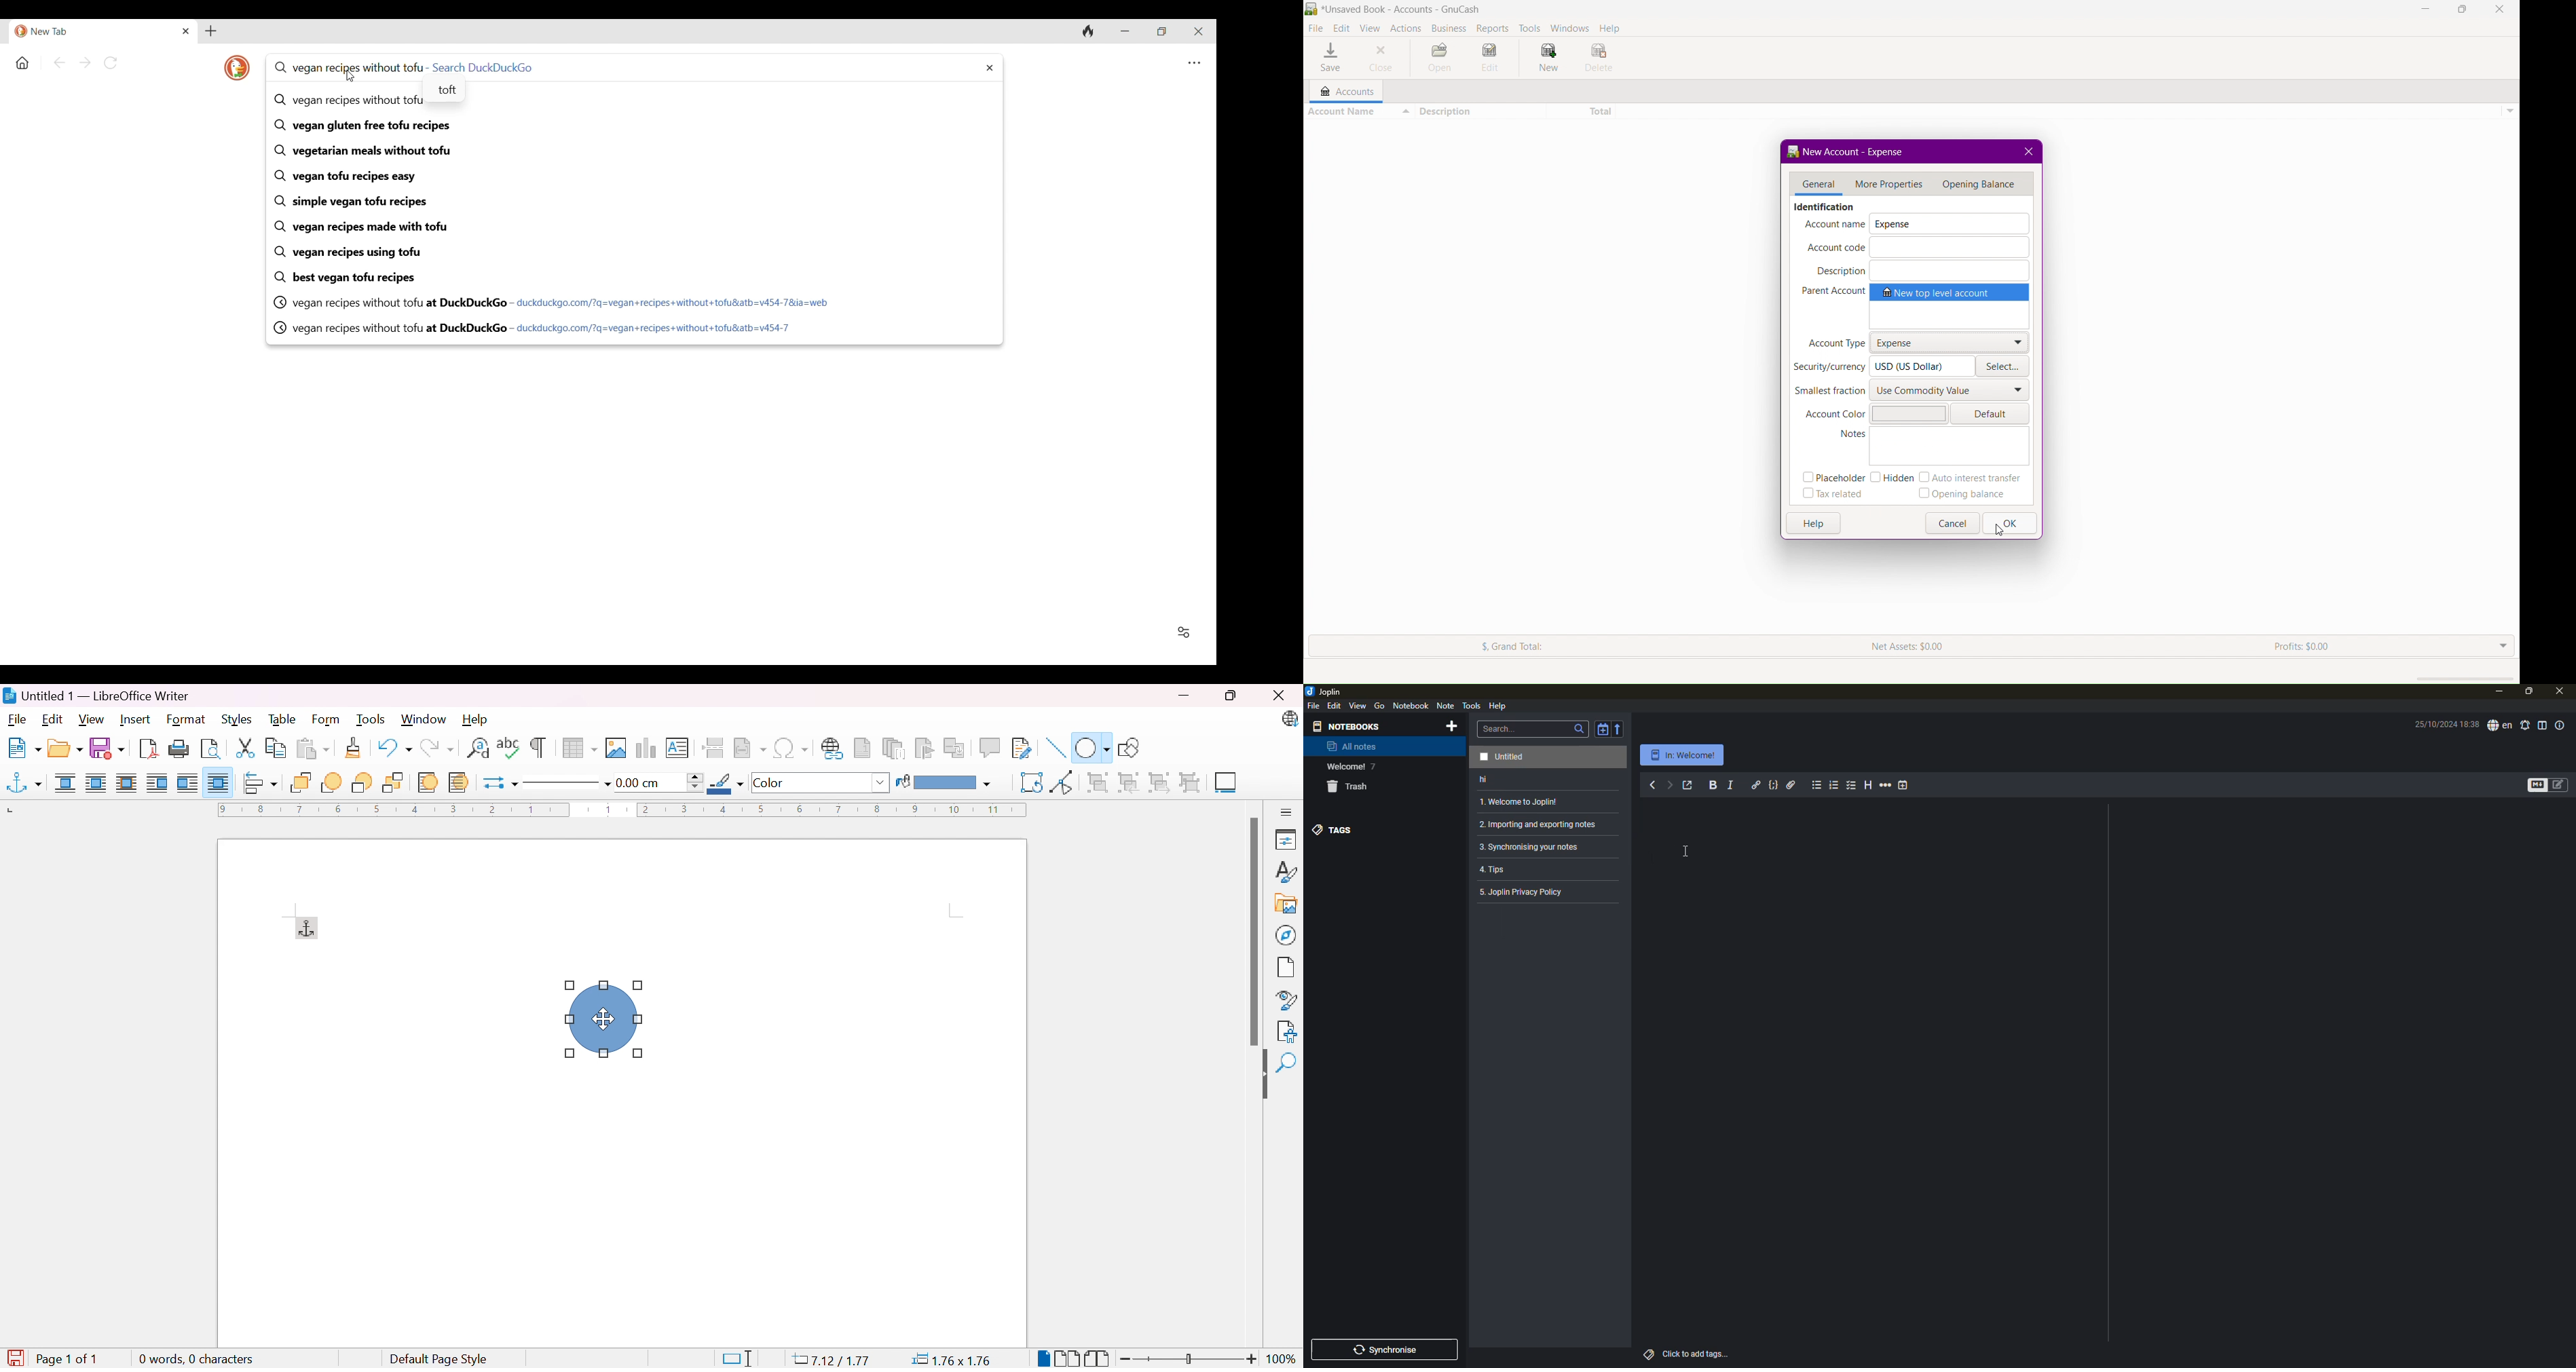 Image resolution: width=2576 pixels, height=1372 pixels. Describe the element at coordinates (1651, 784) in the screenshot. I see `back` at that location.